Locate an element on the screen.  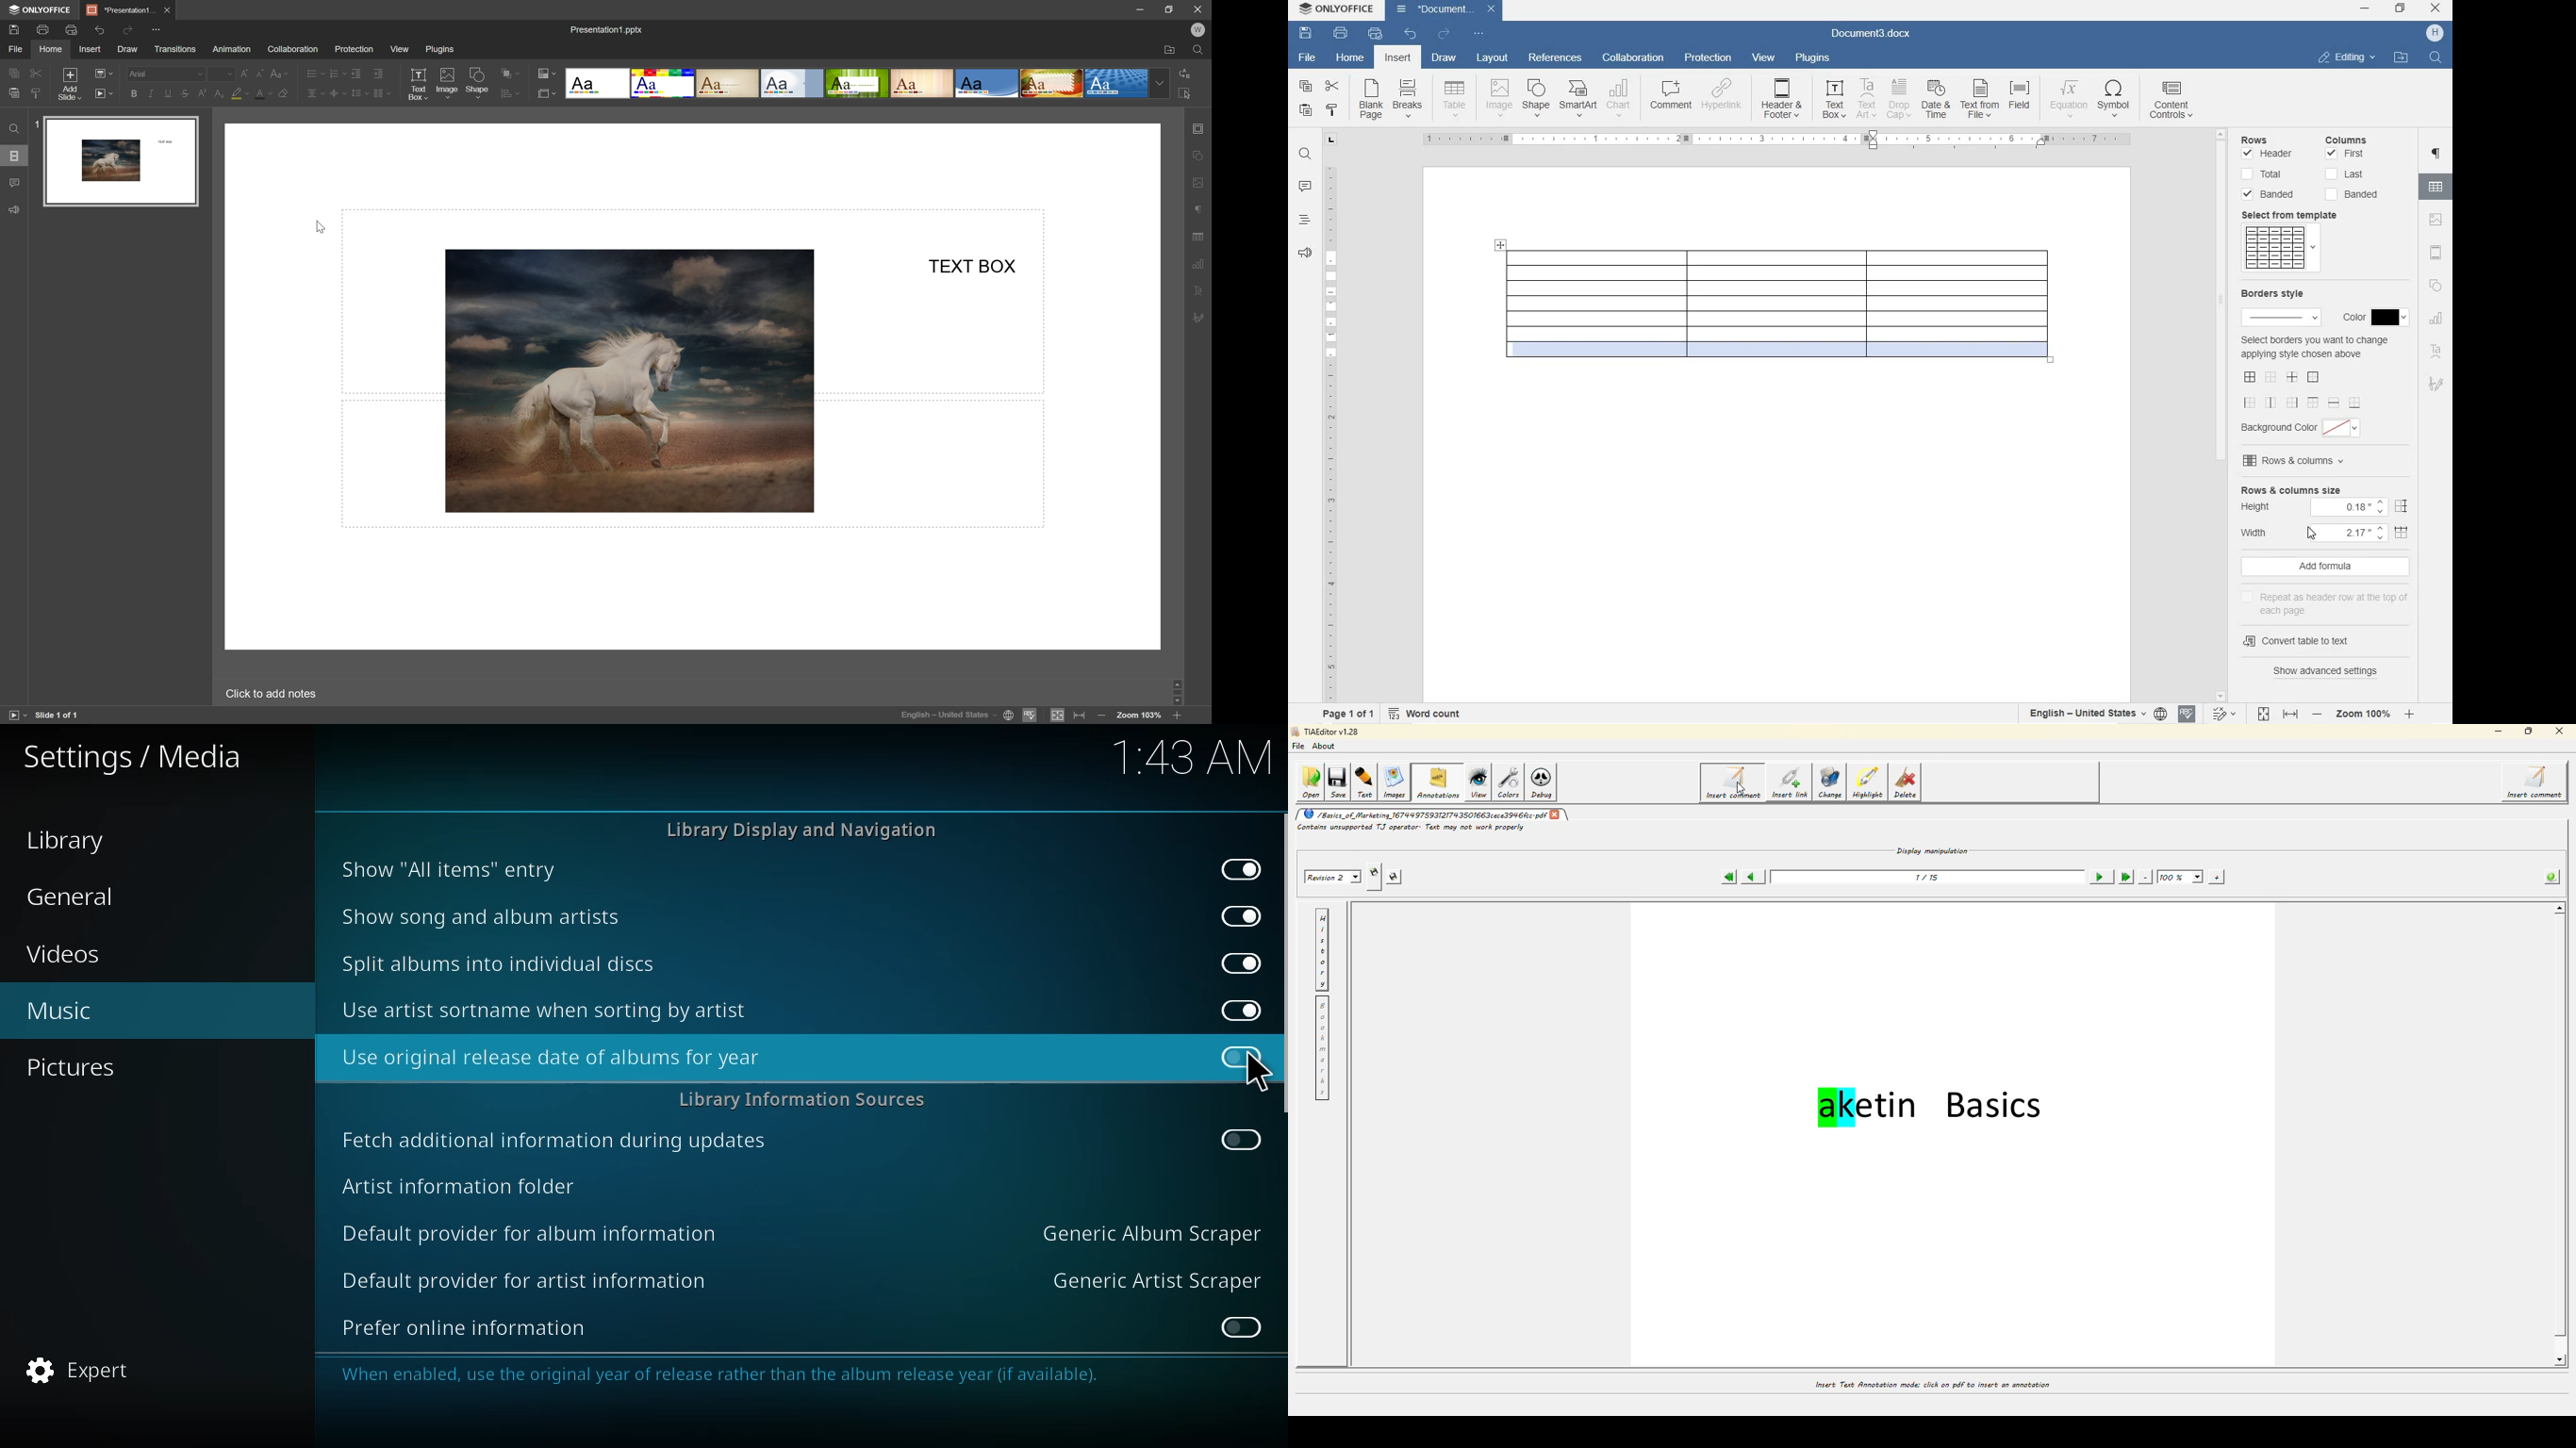
collaboration is located at coordinates (295, 50).